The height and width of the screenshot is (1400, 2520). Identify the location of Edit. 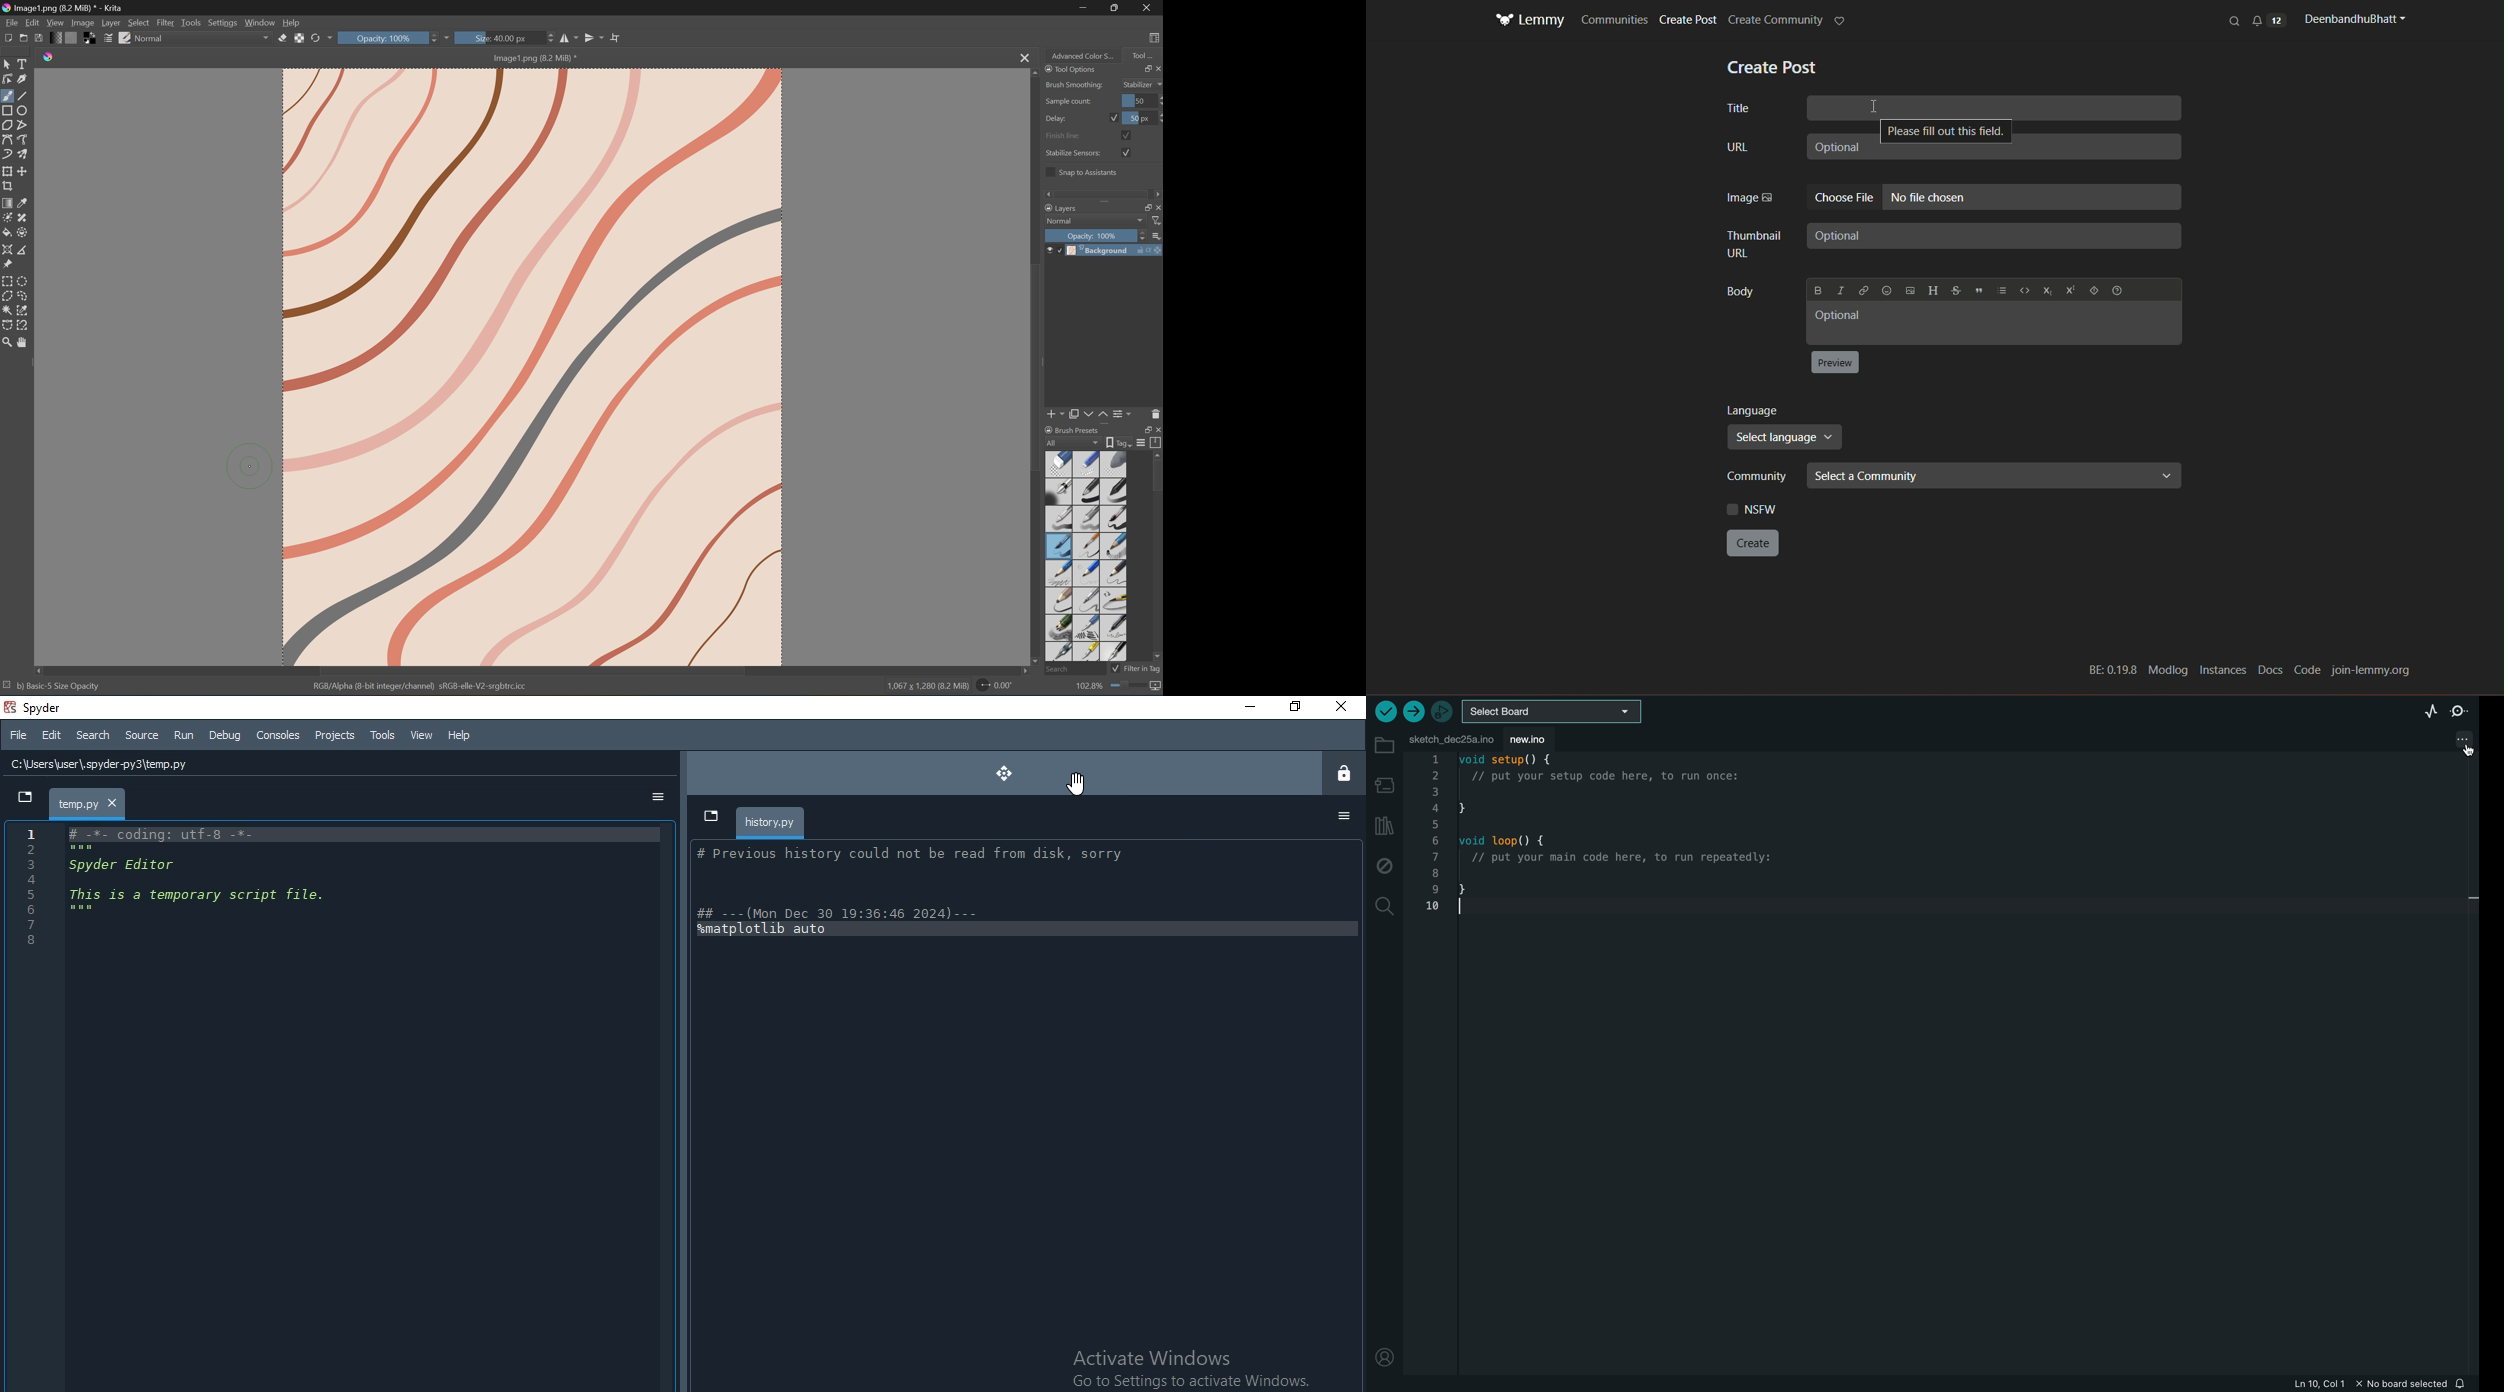
(50, 737).